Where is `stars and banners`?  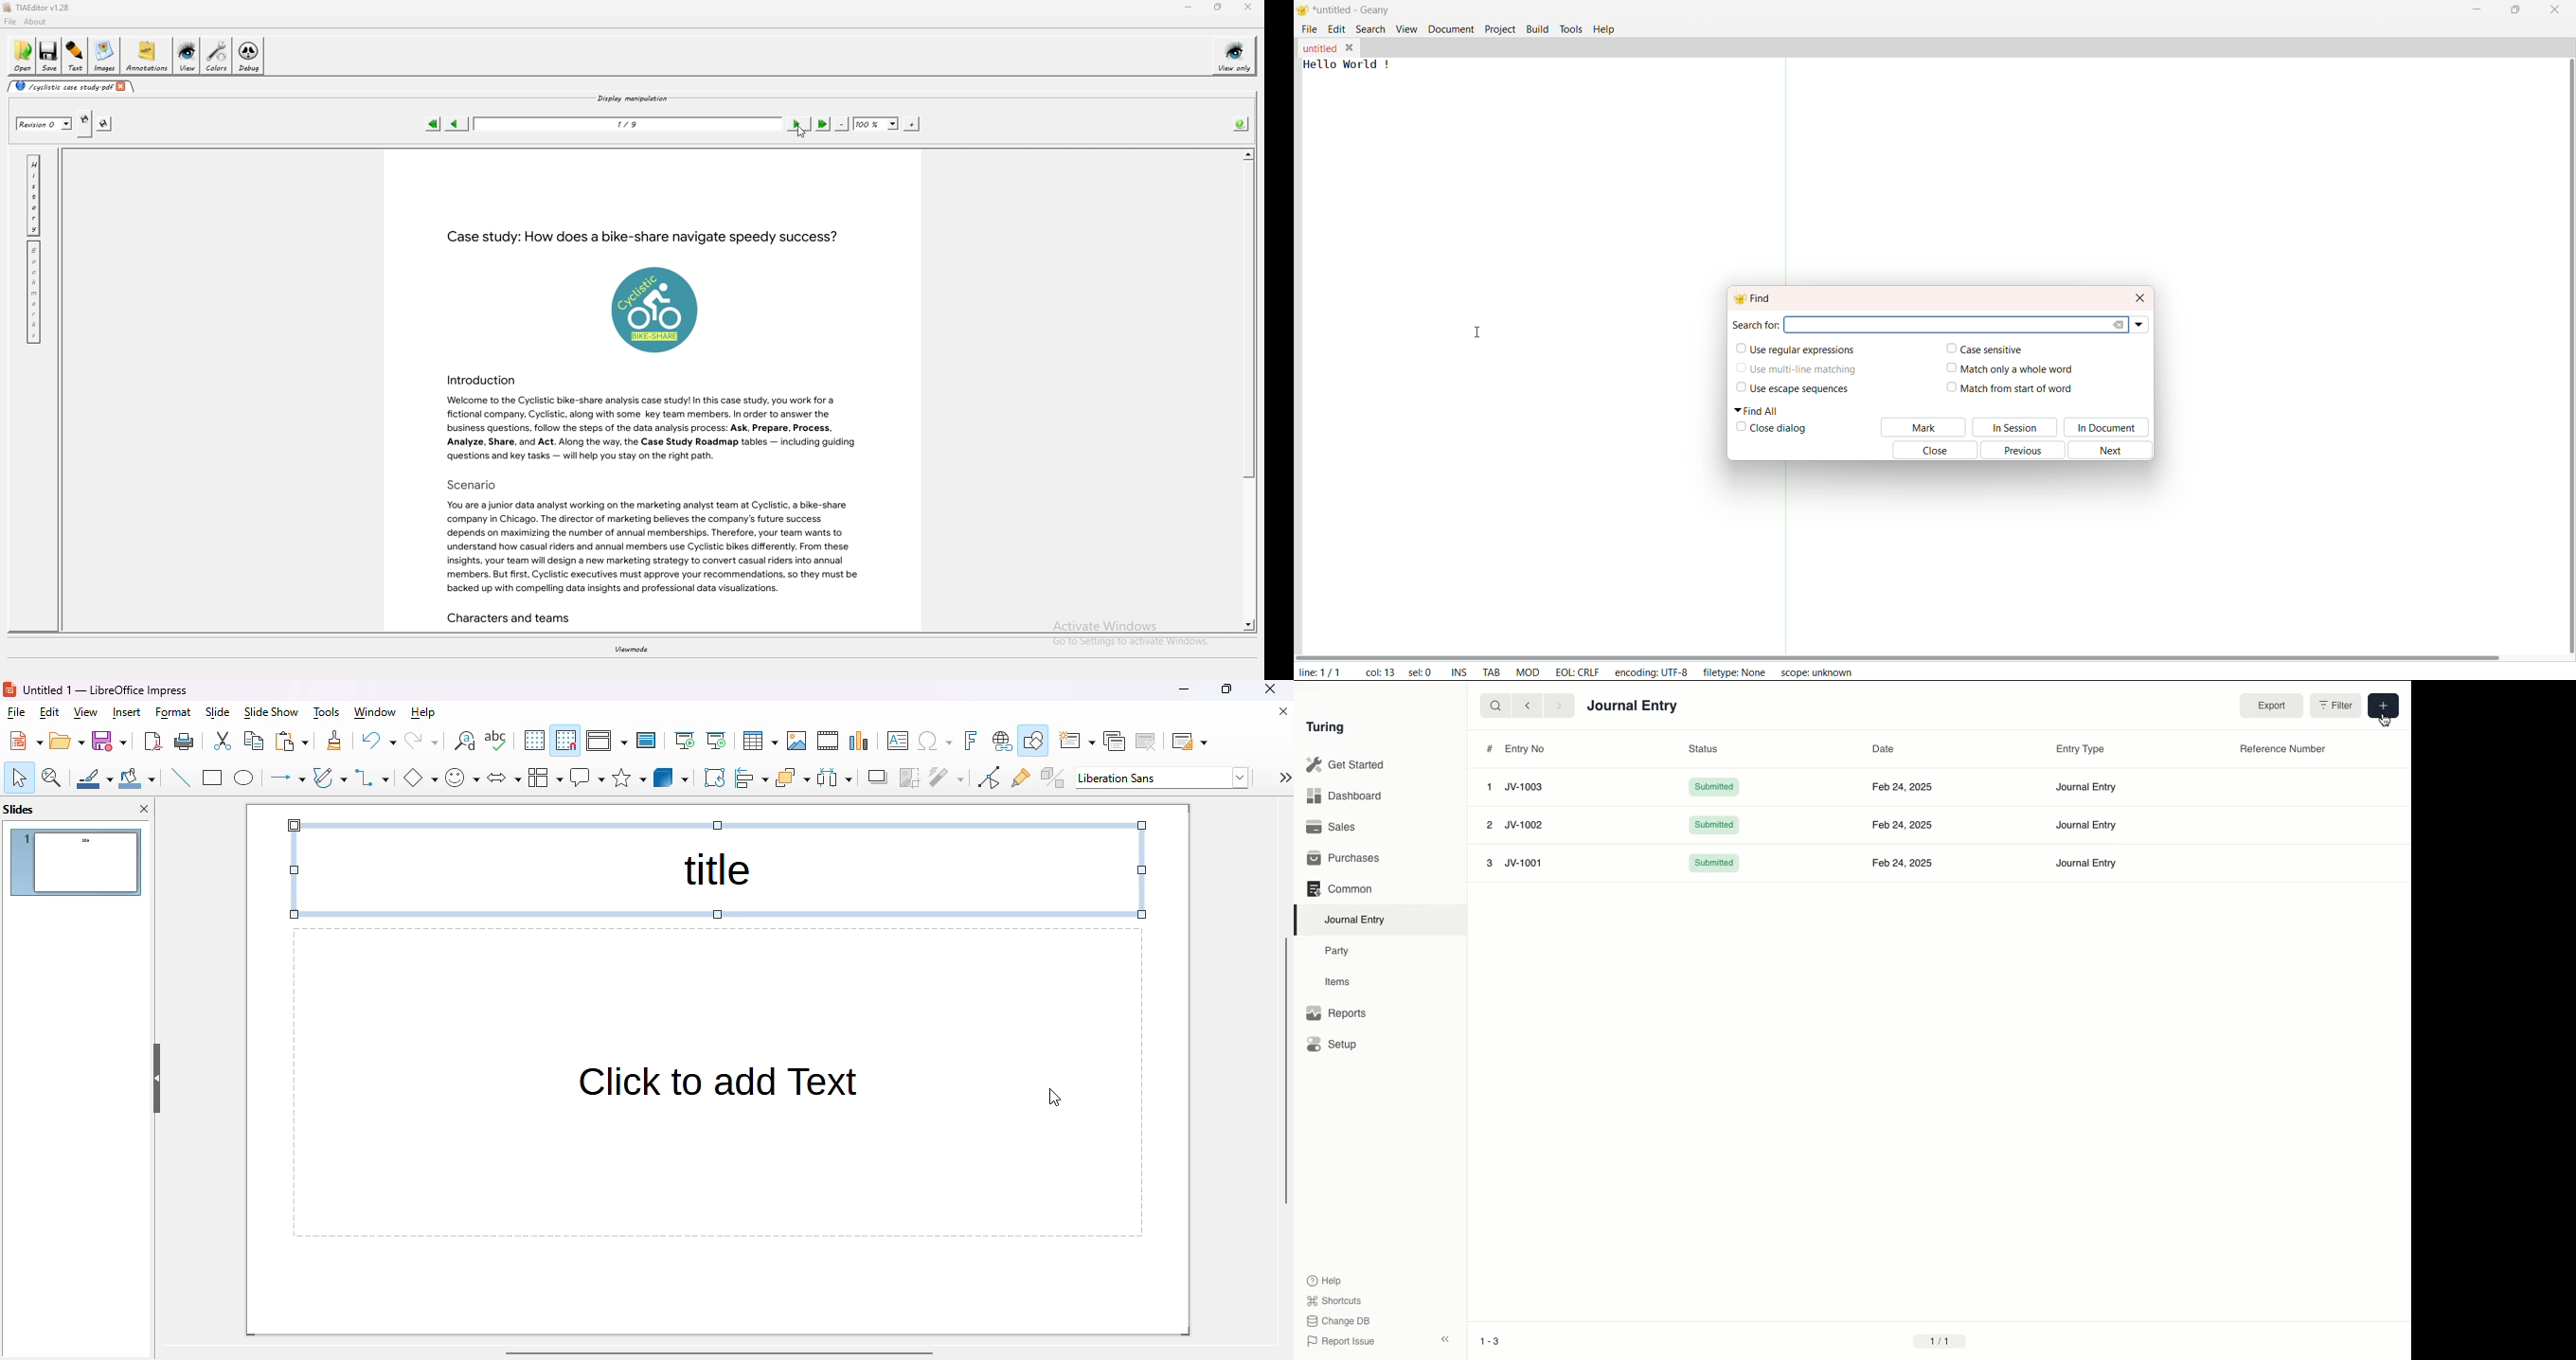
stars and banners is located at coordinates (629, 777).